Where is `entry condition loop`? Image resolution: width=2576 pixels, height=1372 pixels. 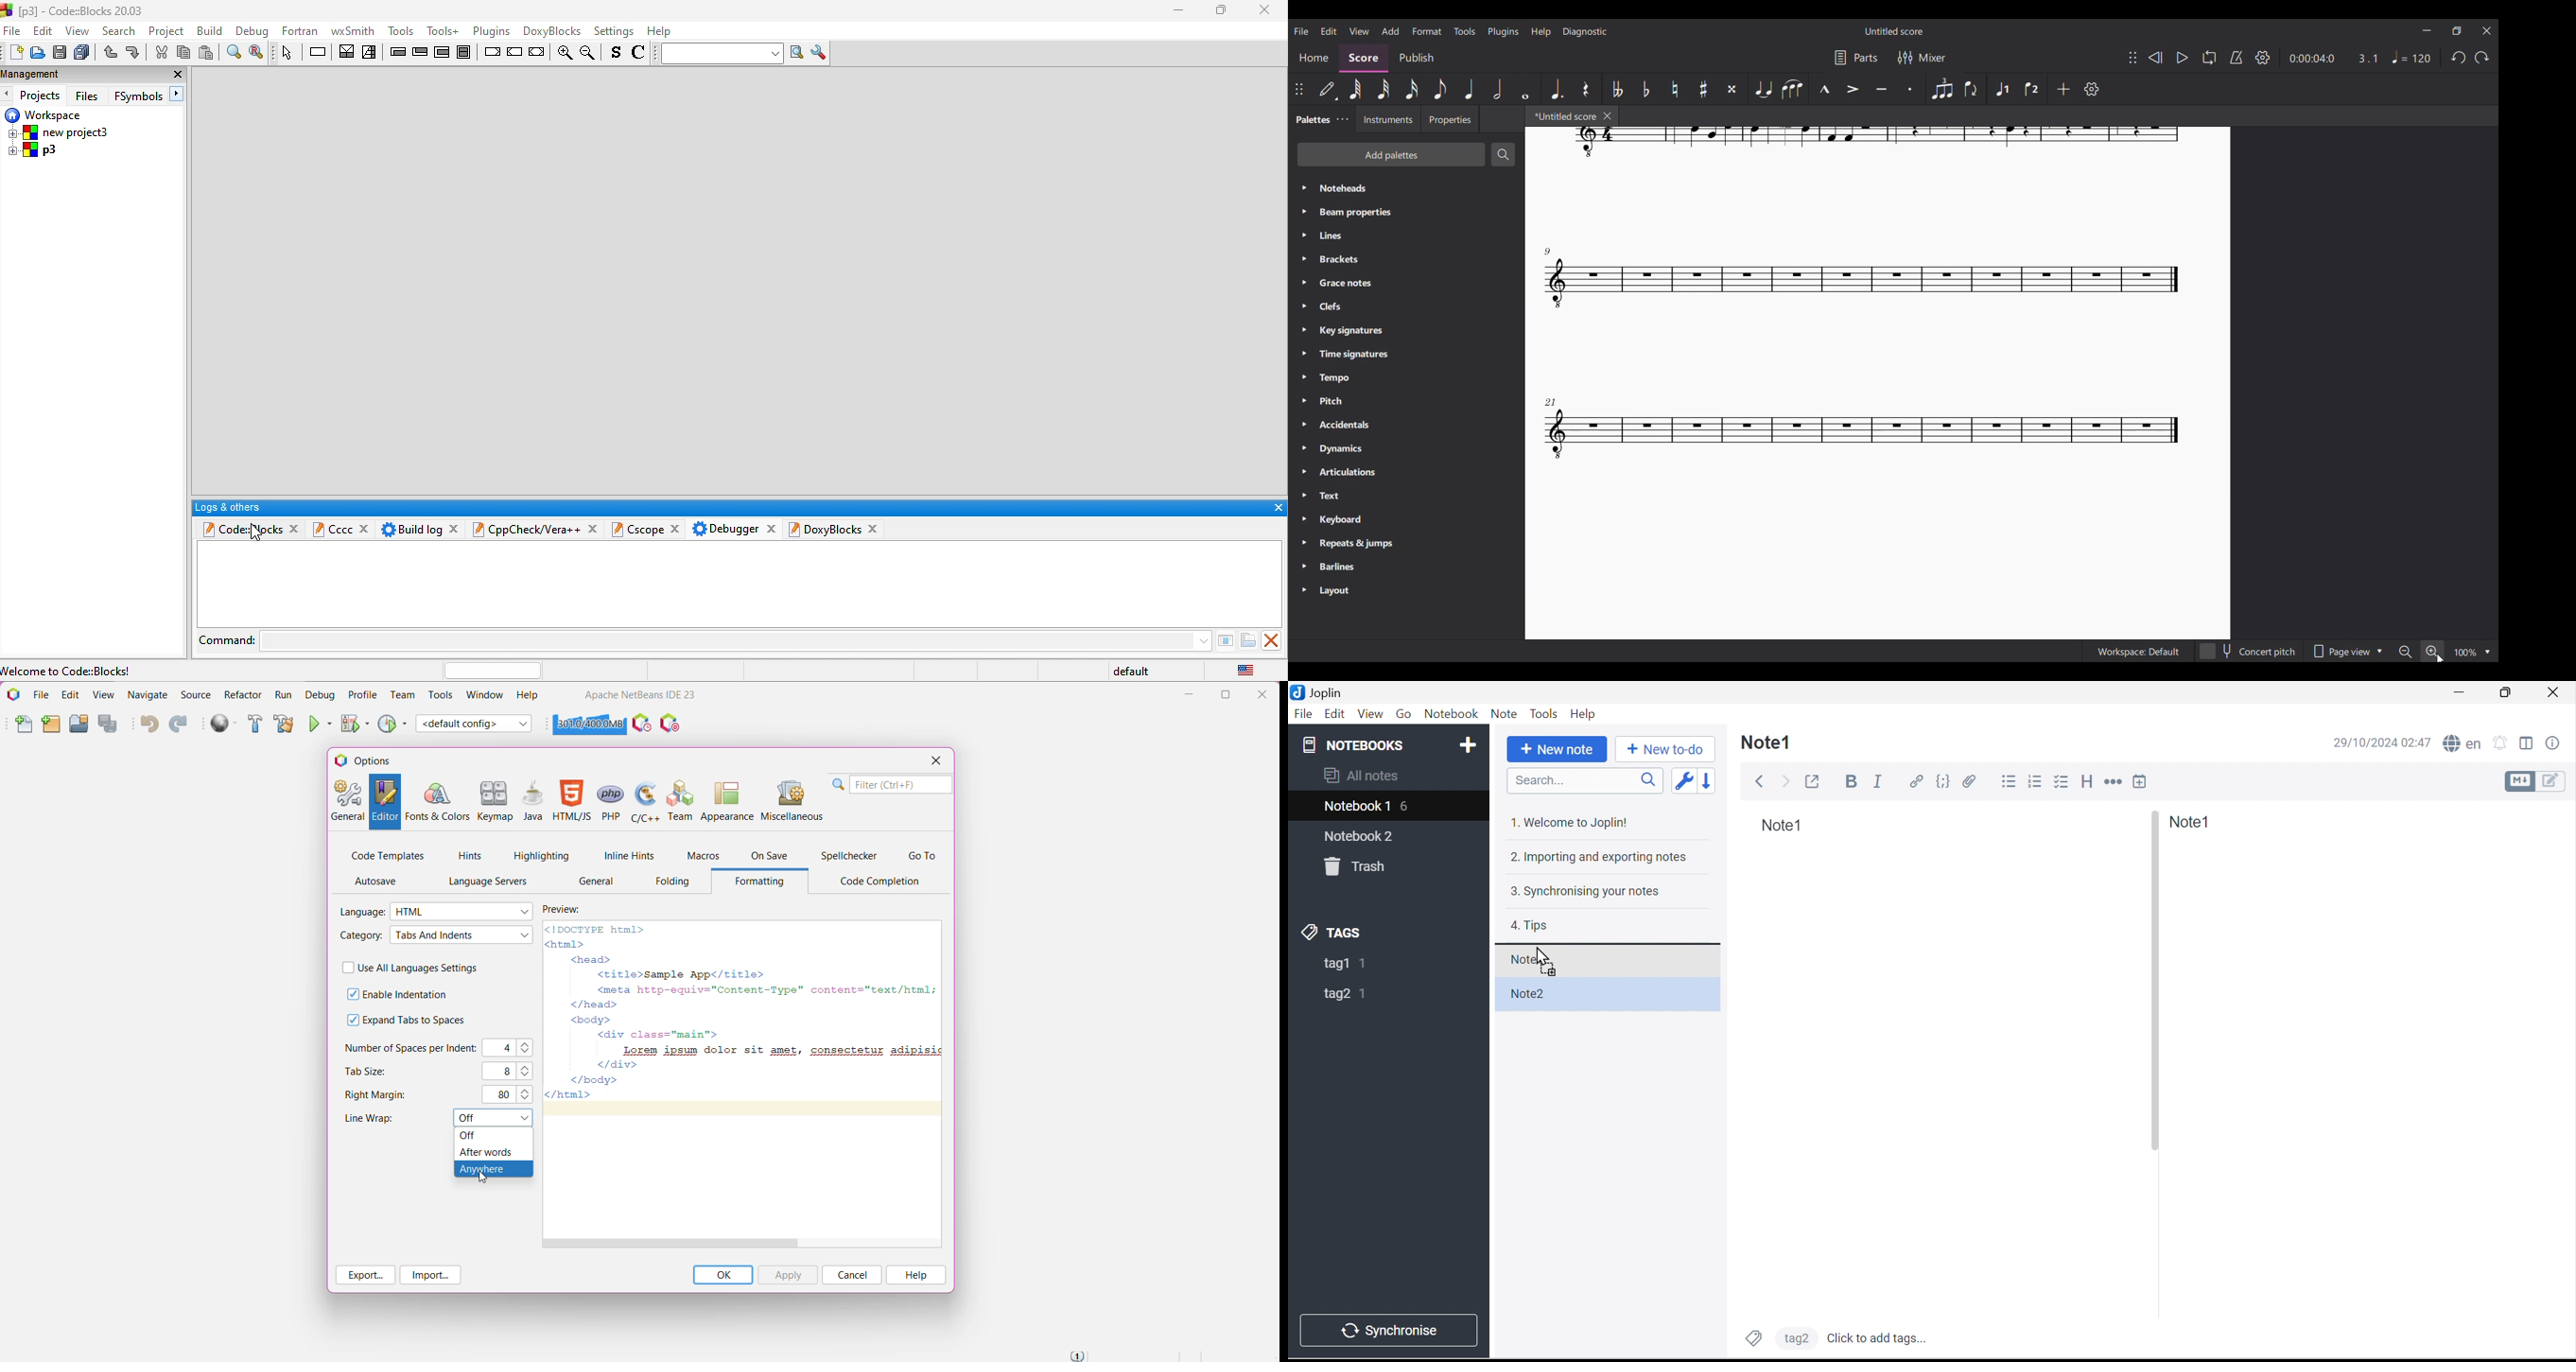 entry condition loop is located at coordinates (397, 51).